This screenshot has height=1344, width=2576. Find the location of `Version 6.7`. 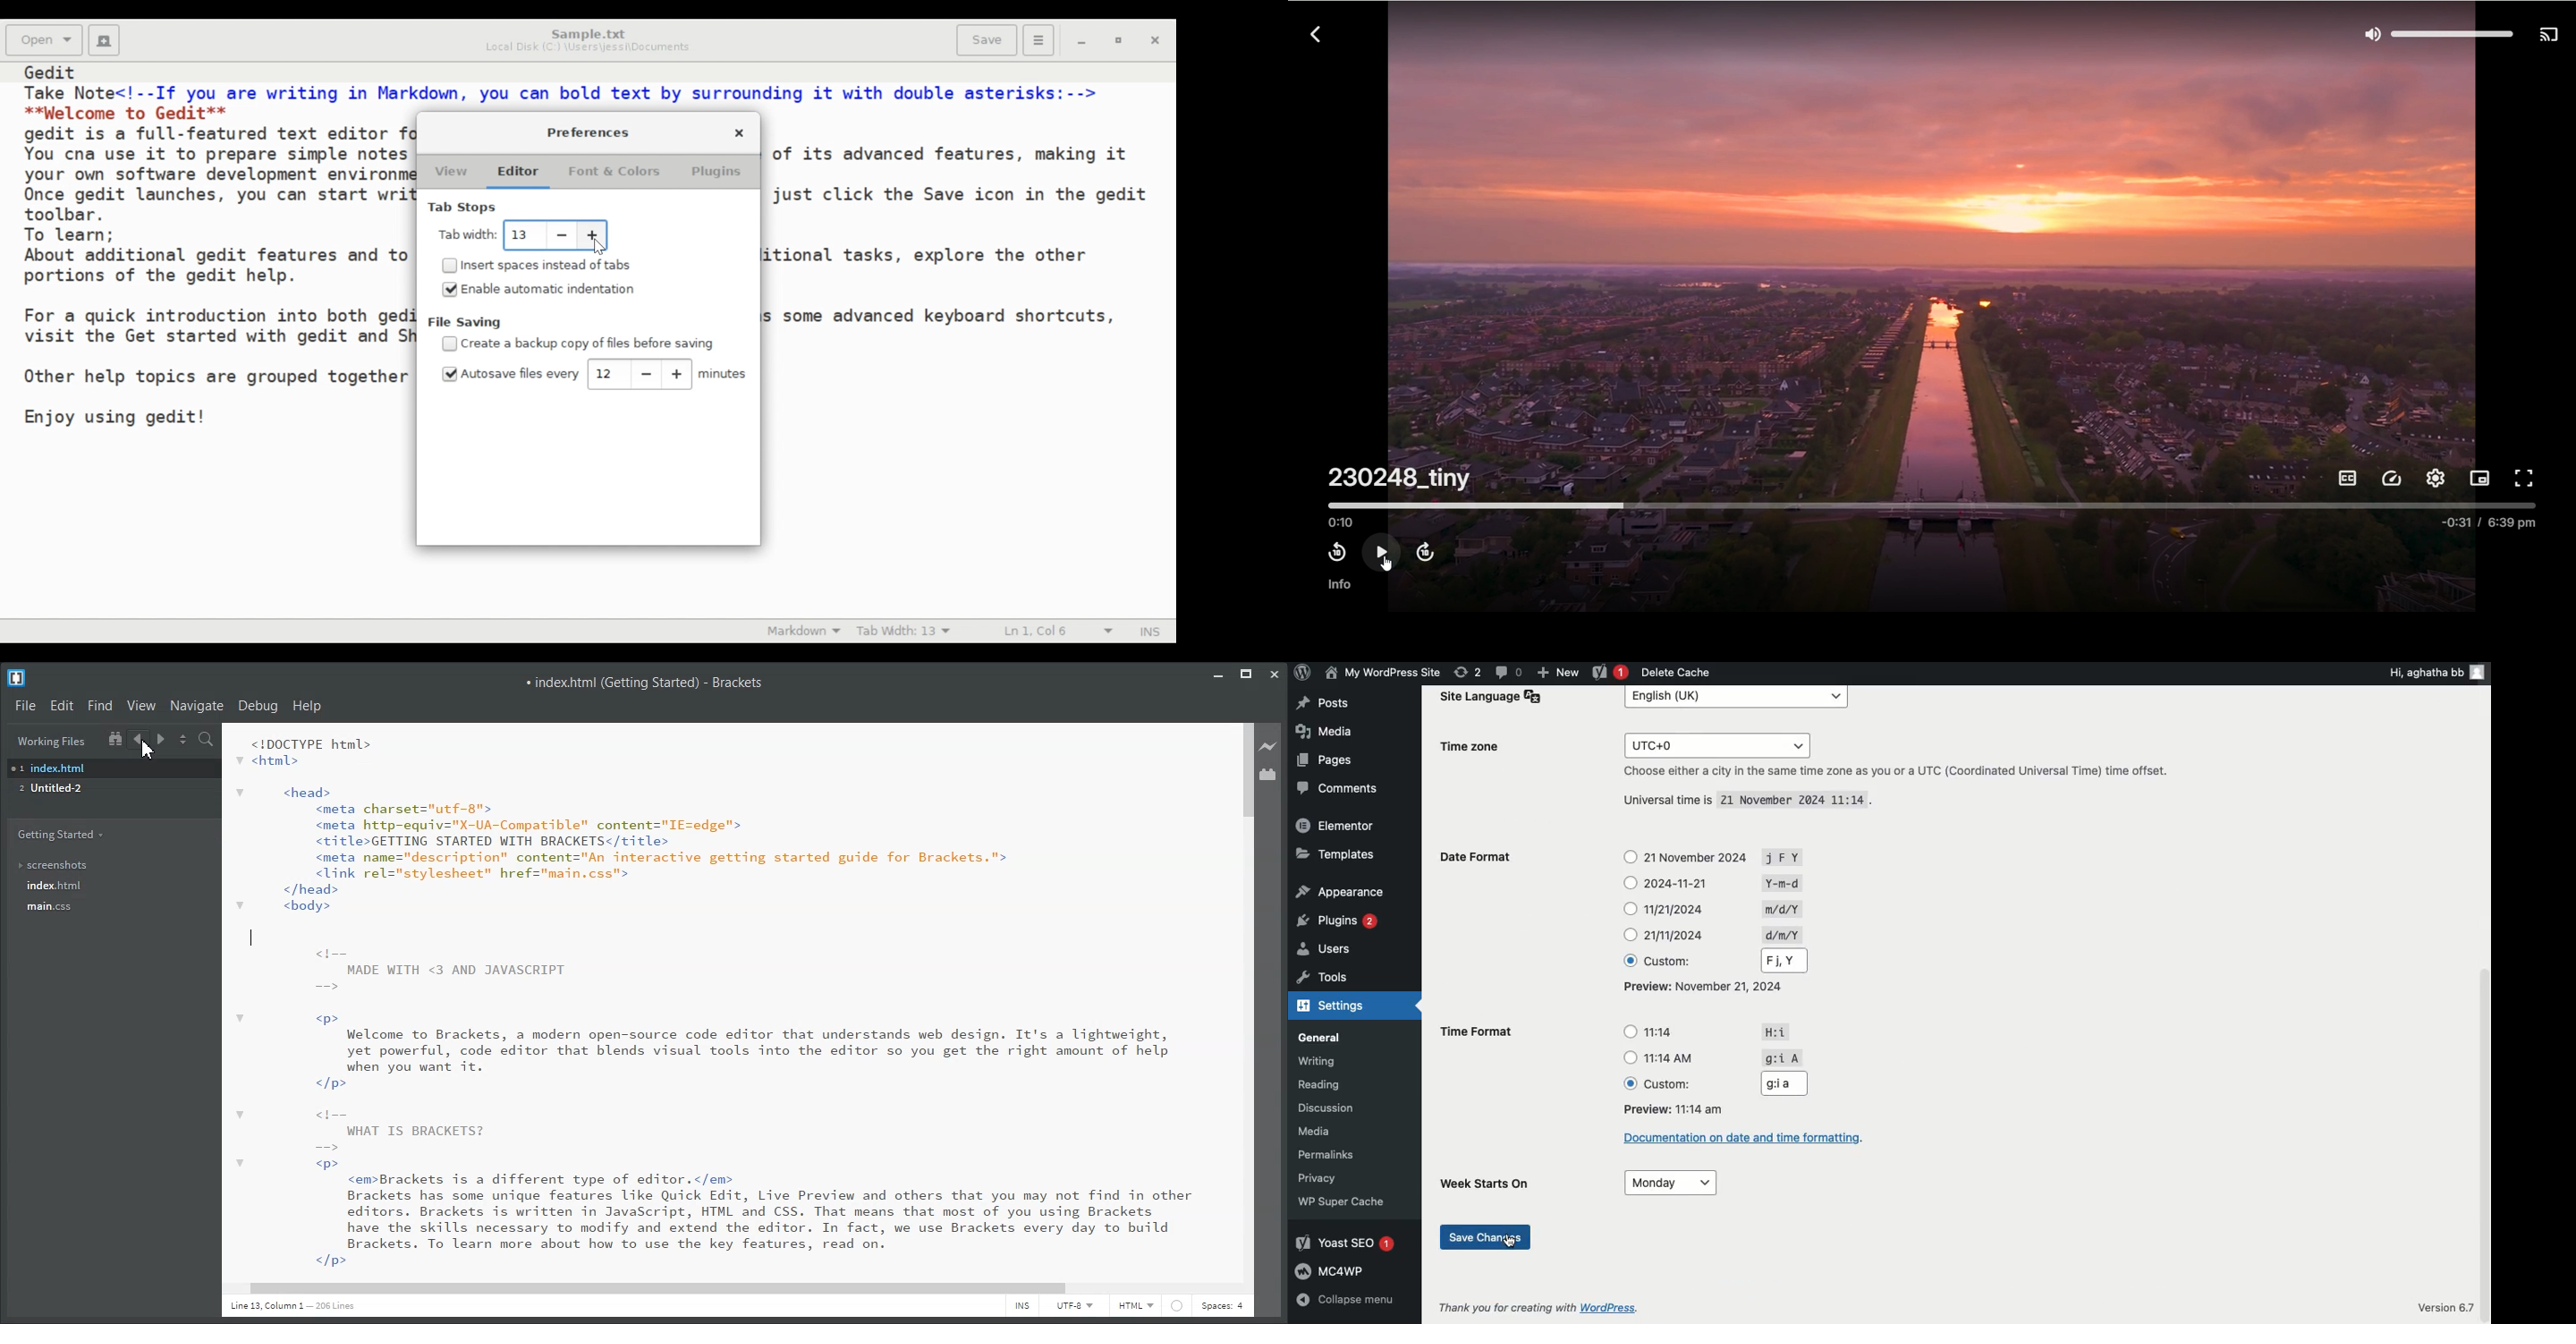

Version 6.7 is located at coordinates (2447, 1305).